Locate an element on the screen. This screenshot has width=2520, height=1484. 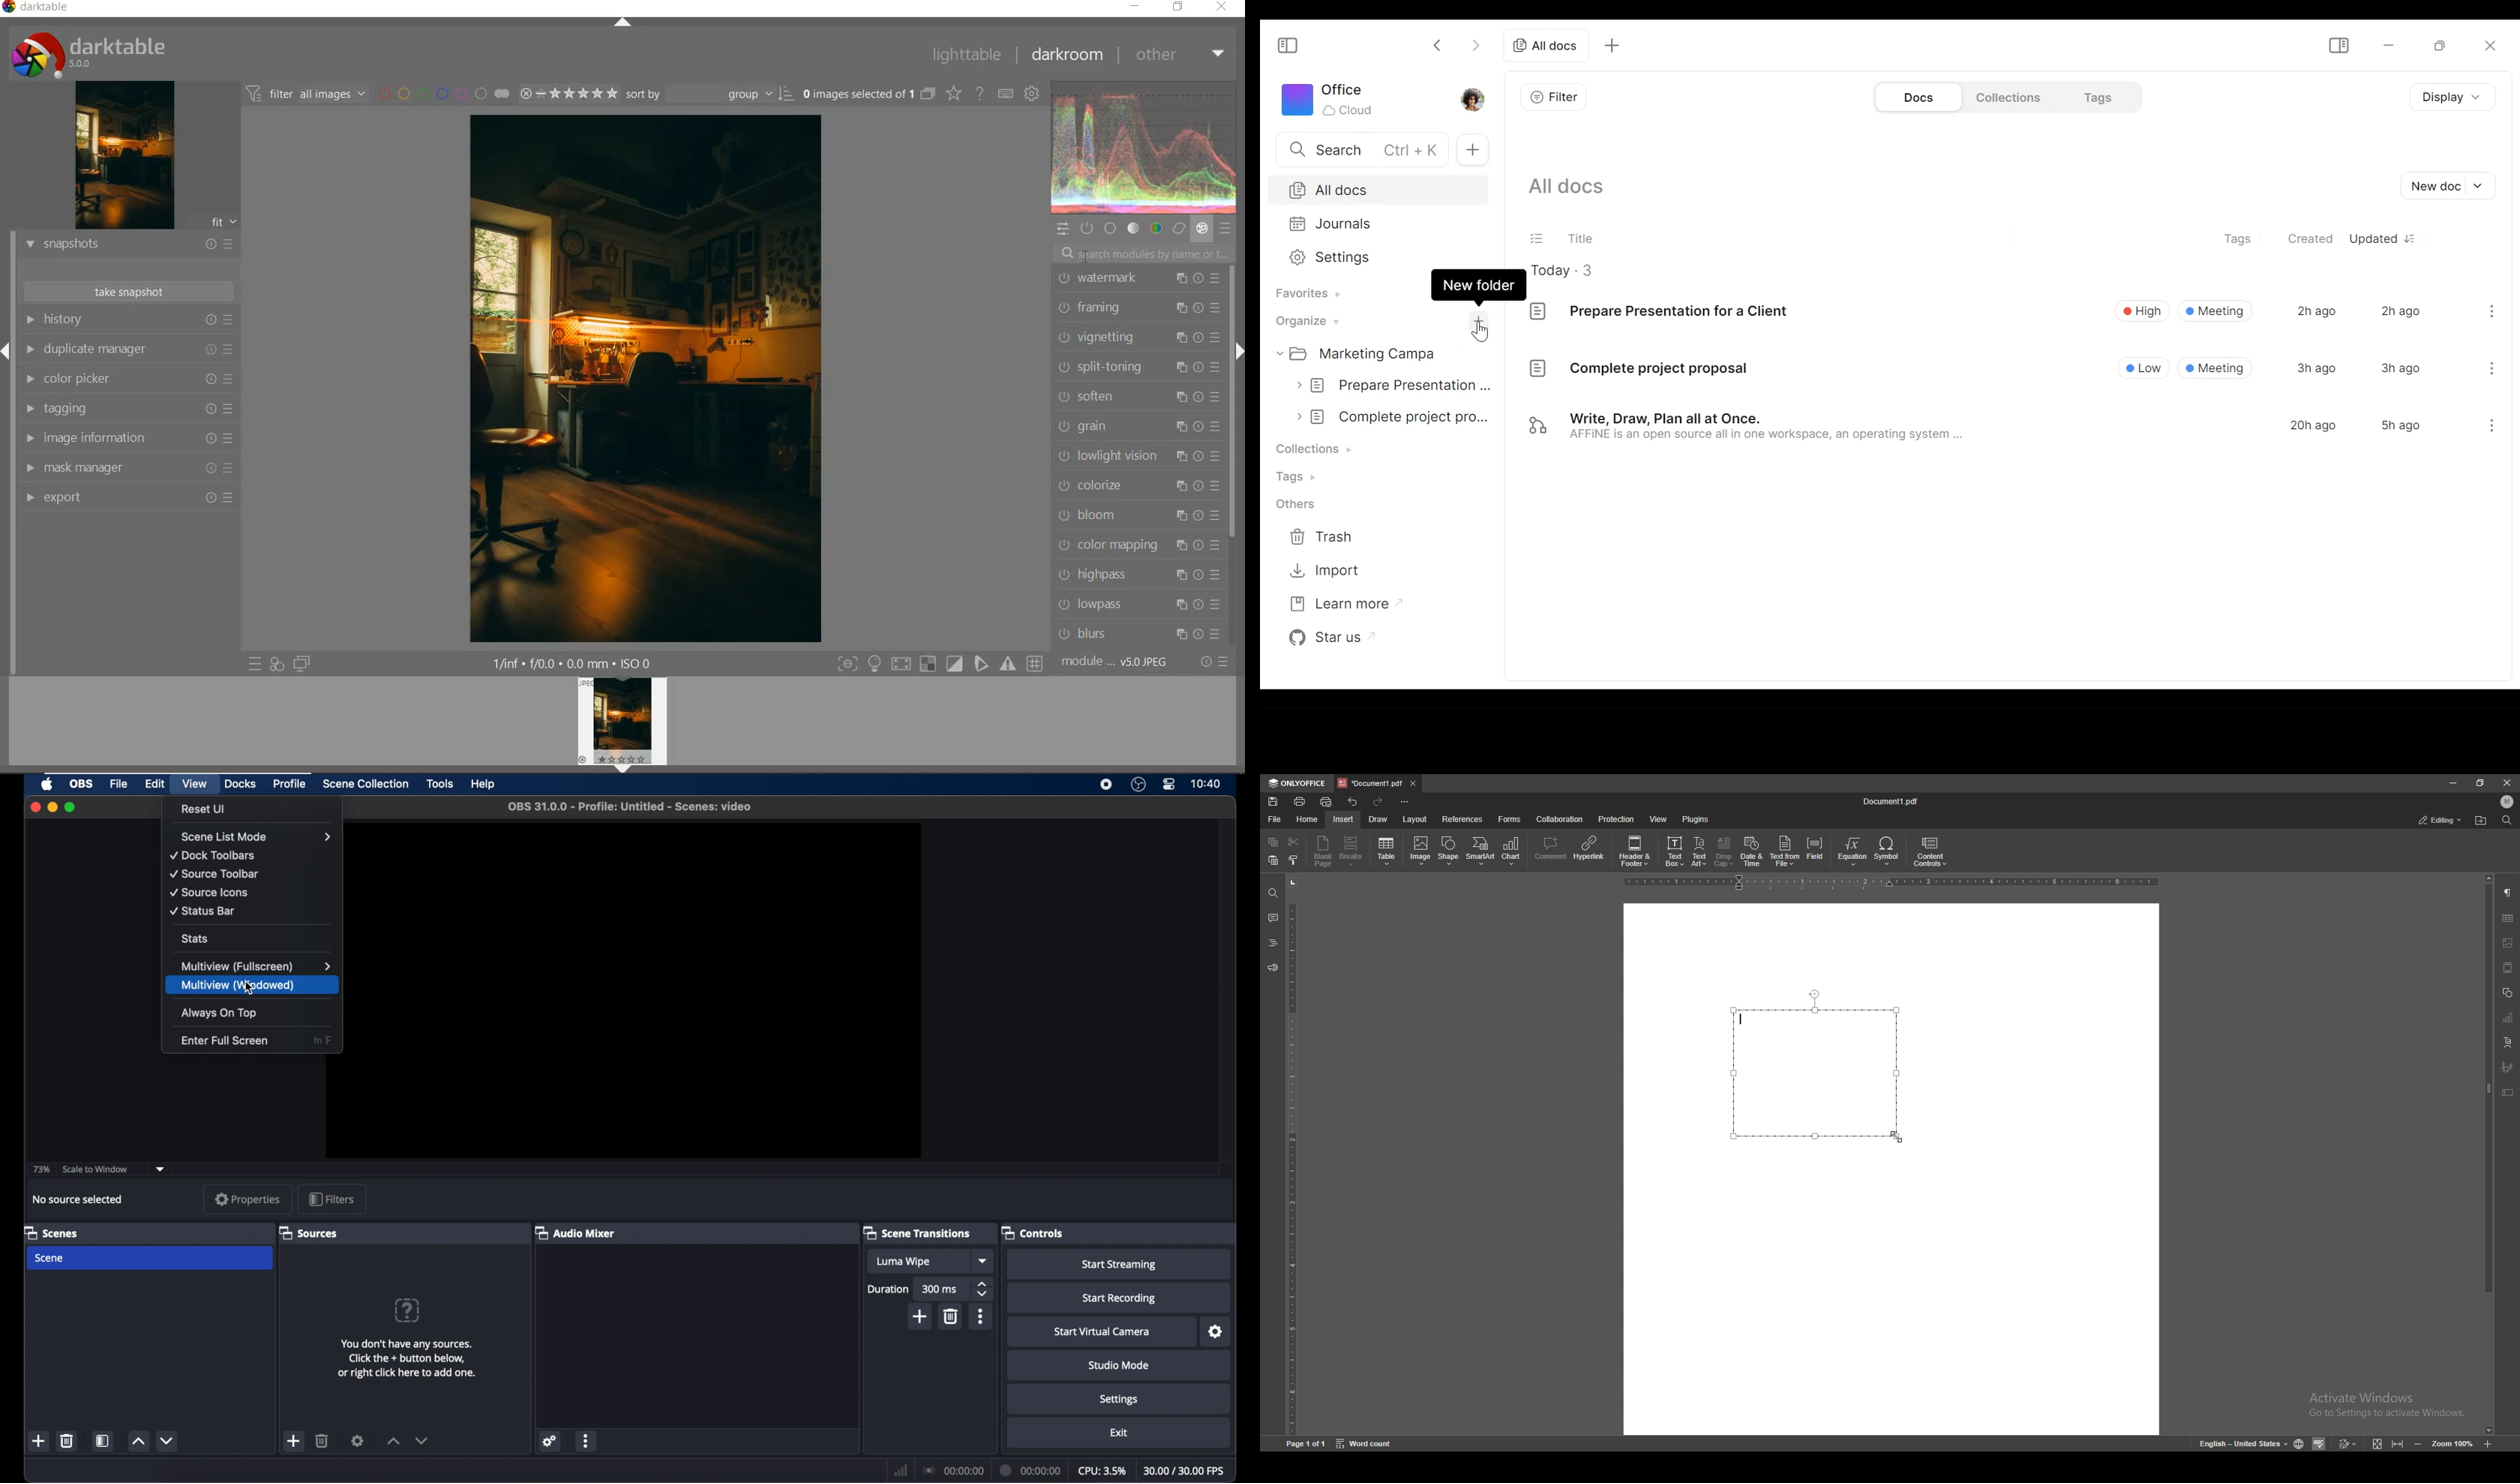
table is located at coordinates (2508, 919).